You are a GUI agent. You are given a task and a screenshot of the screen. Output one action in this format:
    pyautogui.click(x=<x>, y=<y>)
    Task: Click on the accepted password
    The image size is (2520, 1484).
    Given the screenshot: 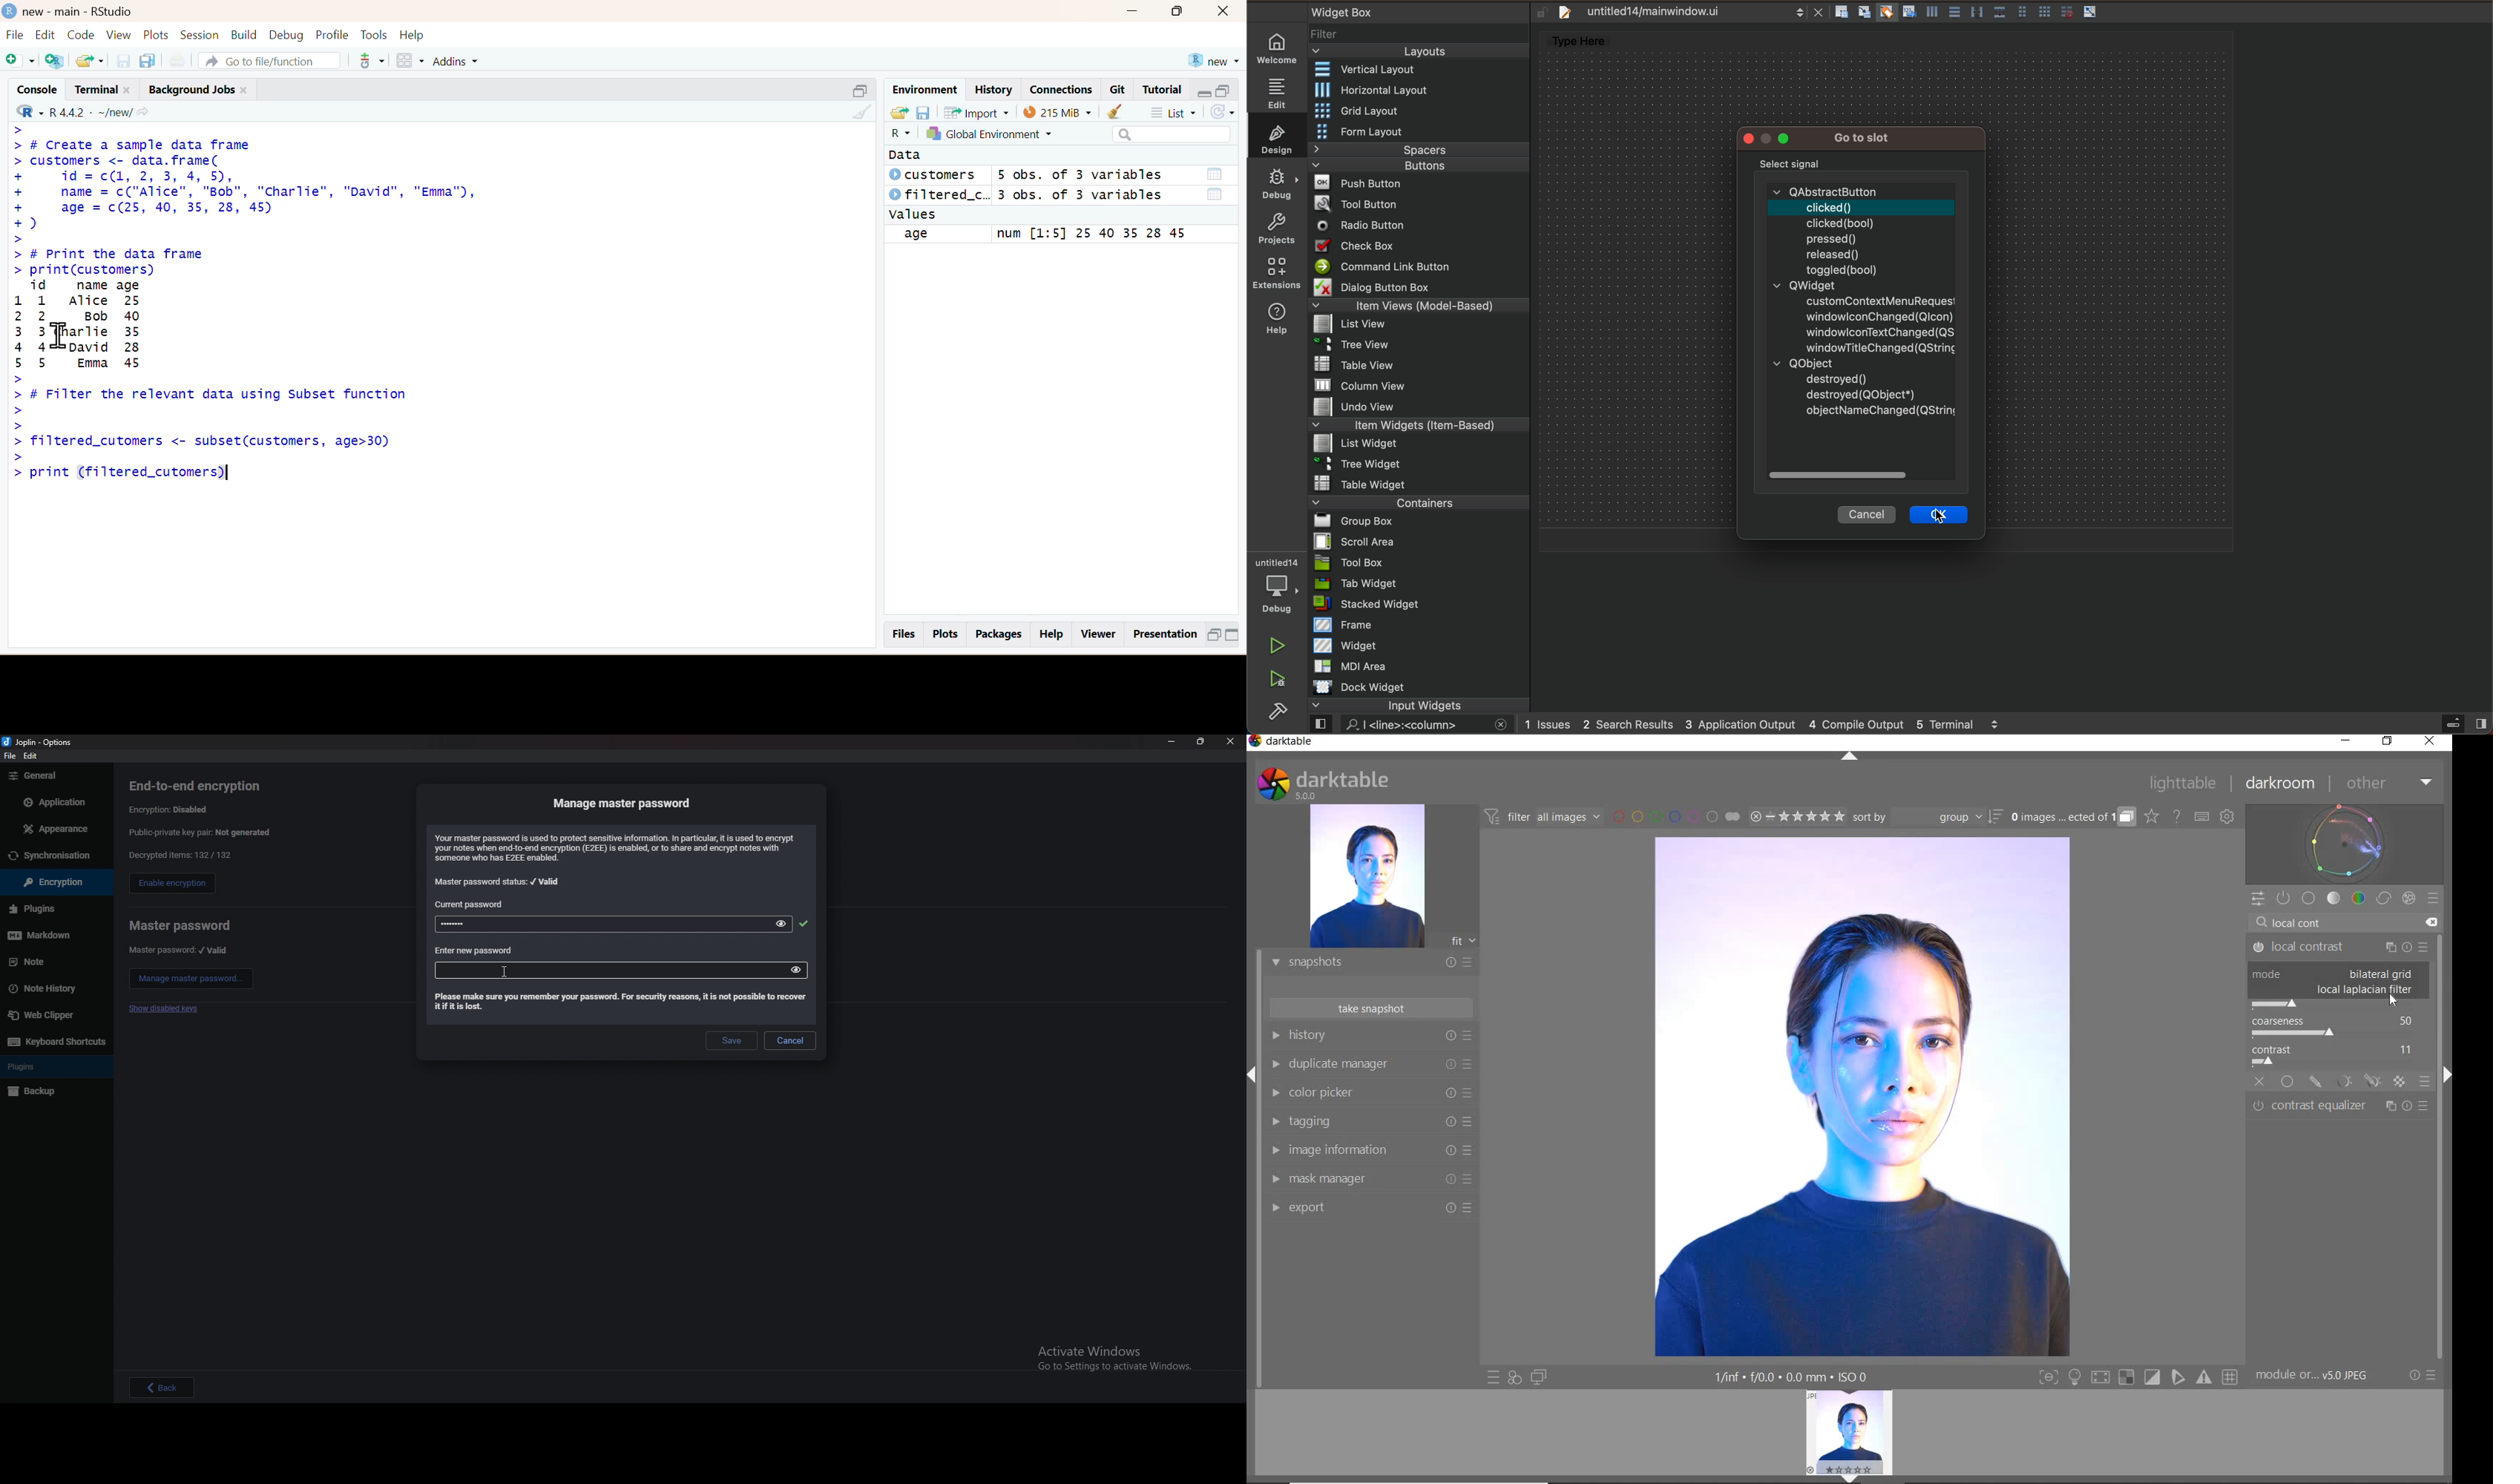 What is the action you would take?
    pyautogui.click(x=803, y=924)
    